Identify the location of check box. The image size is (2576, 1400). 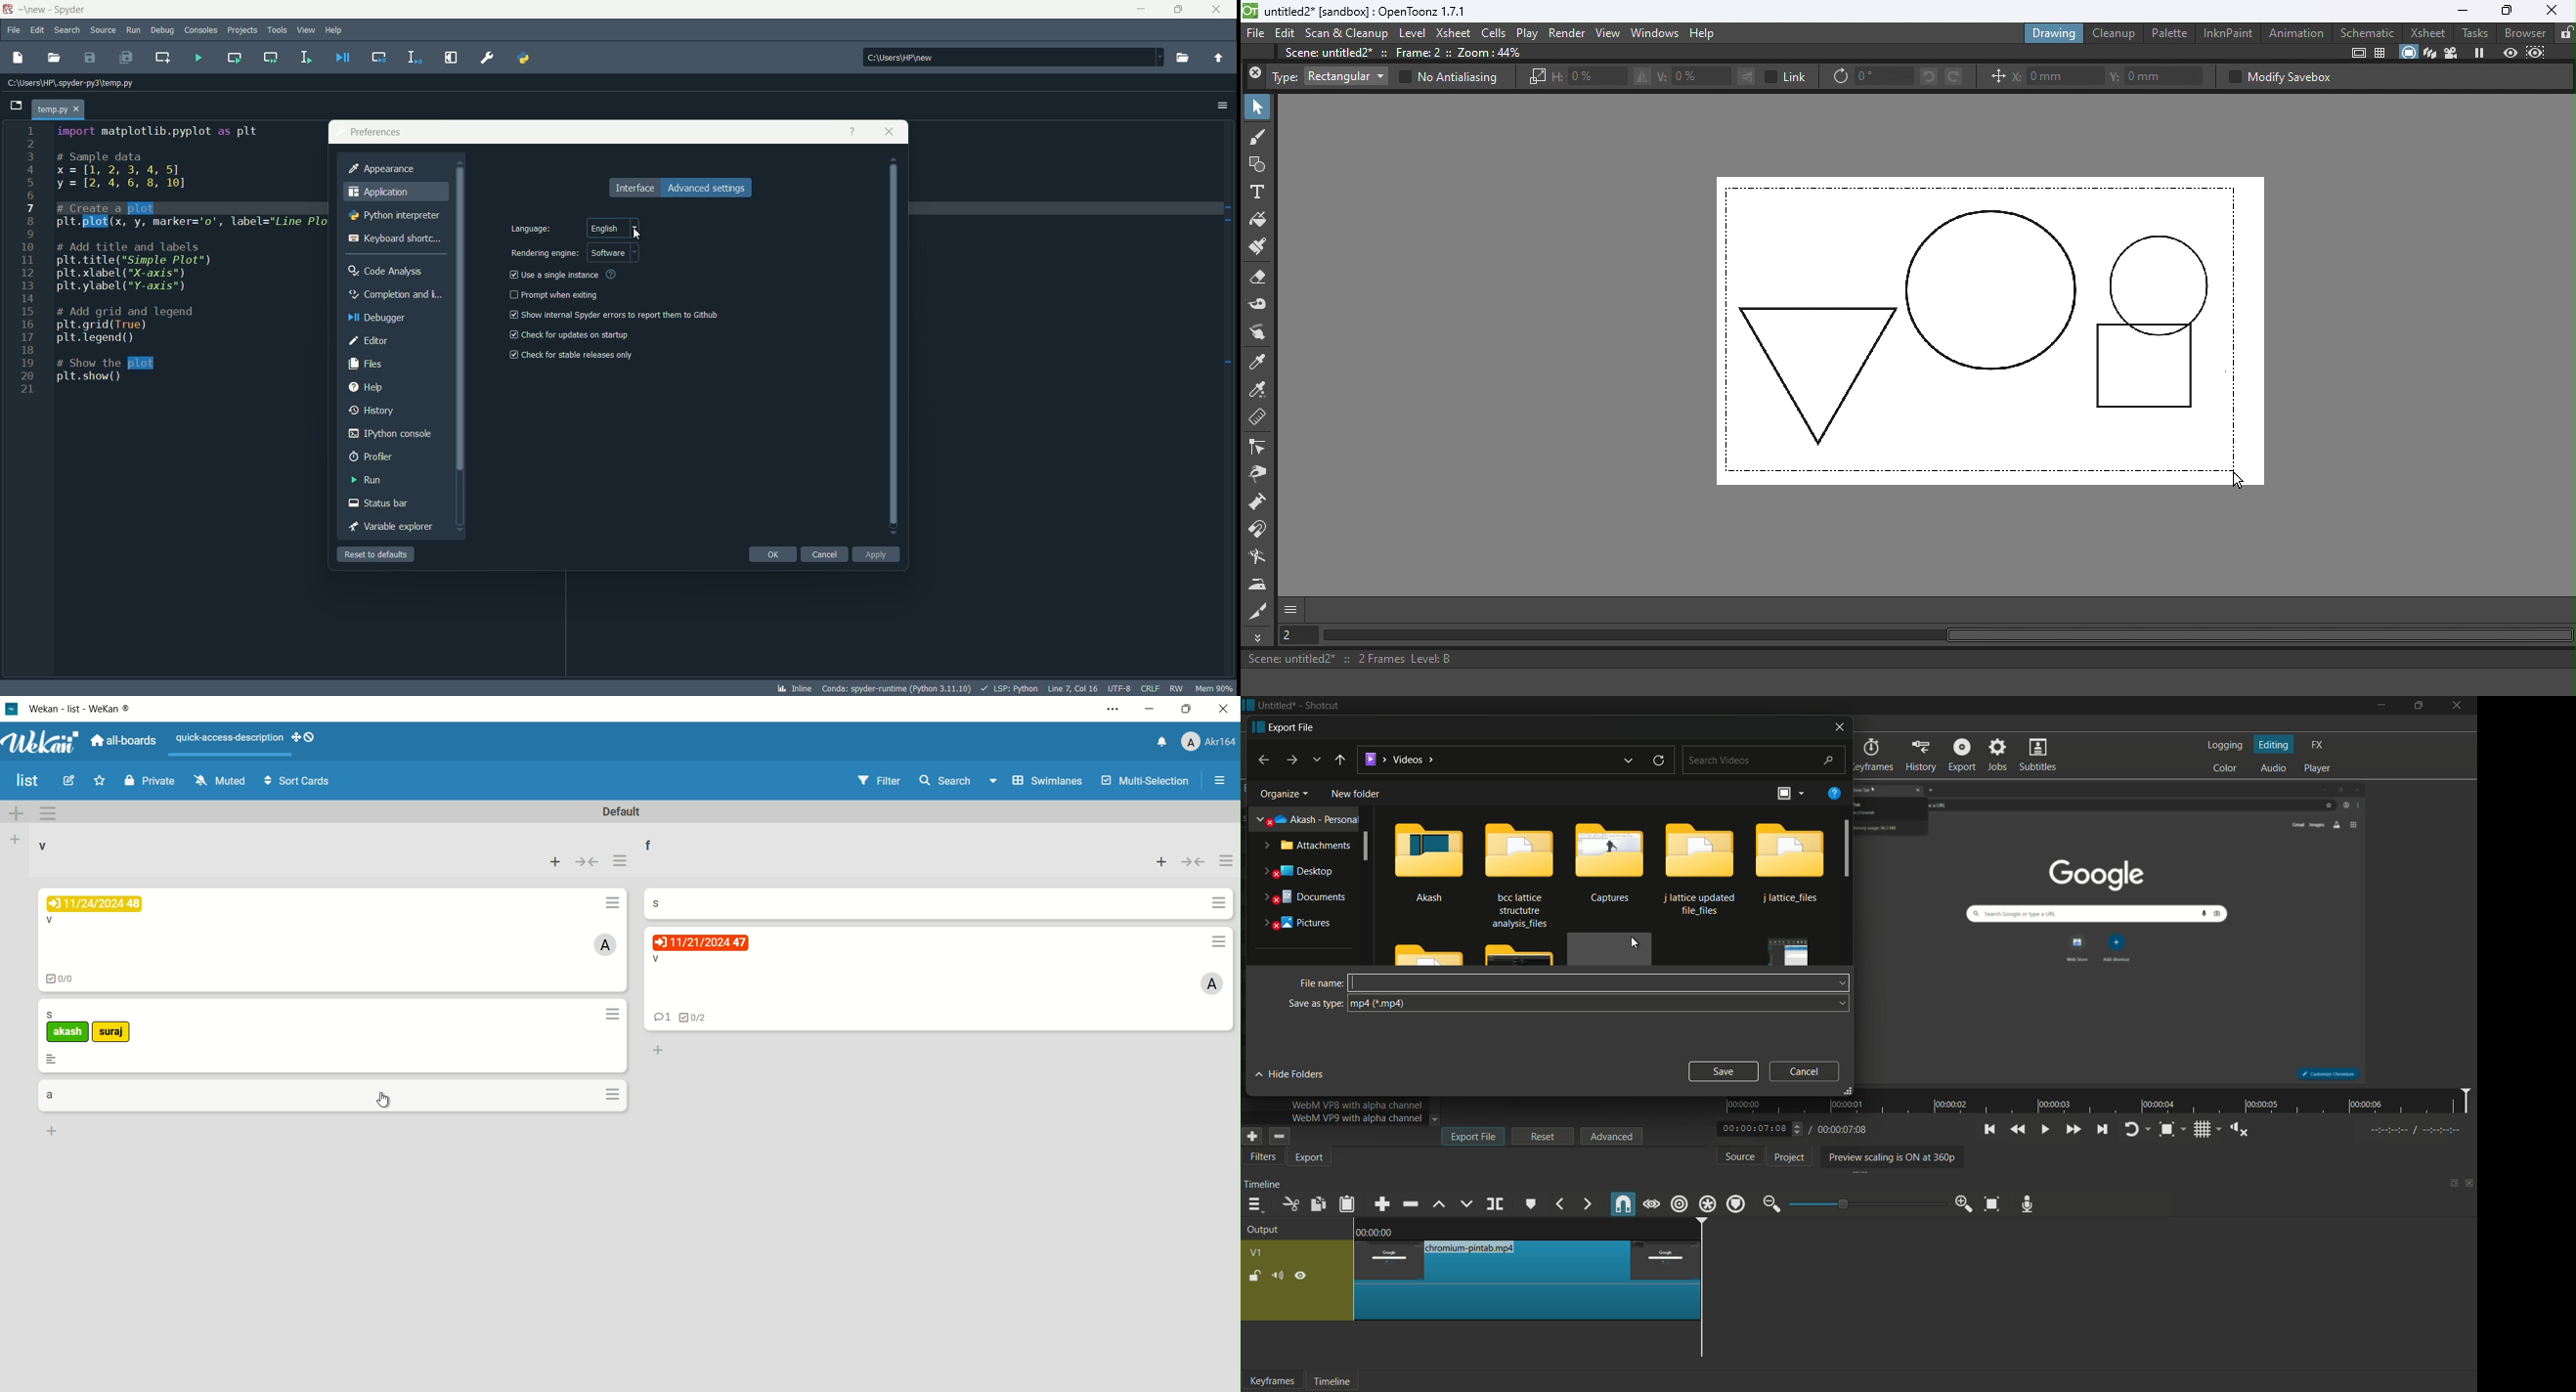
(512, 295).